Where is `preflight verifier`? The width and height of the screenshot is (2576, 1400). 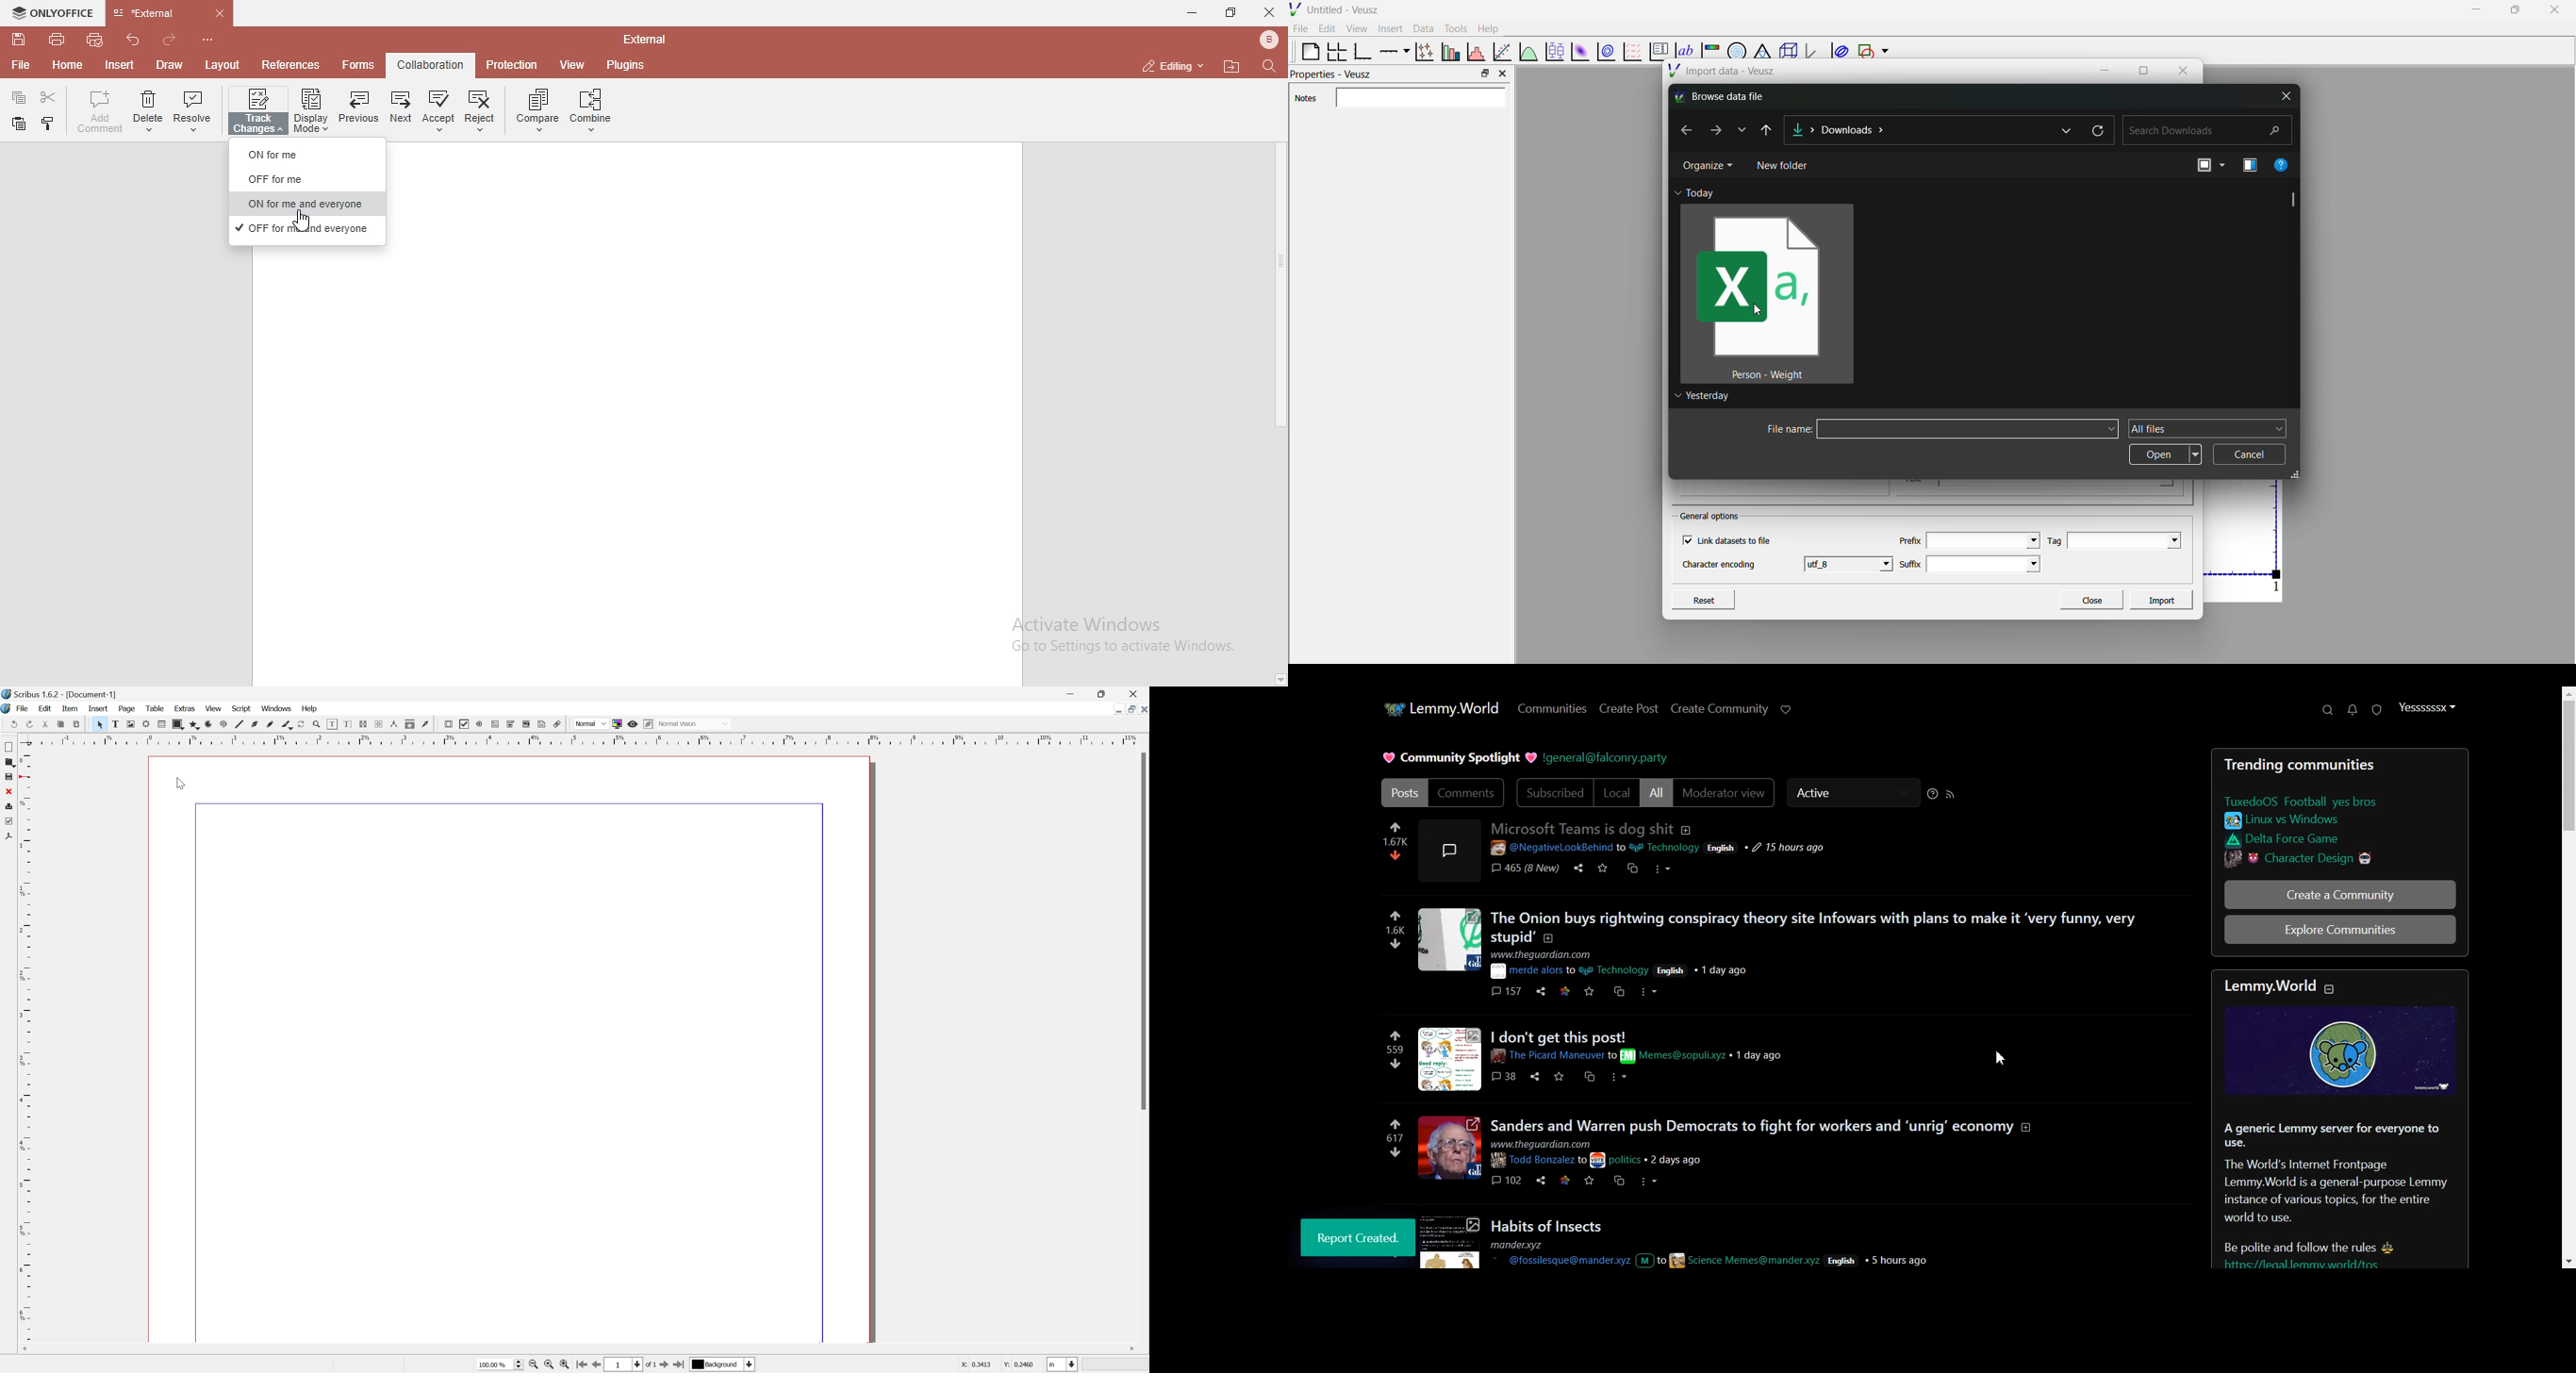
preflight verifier is located at coordinates (194, 724).